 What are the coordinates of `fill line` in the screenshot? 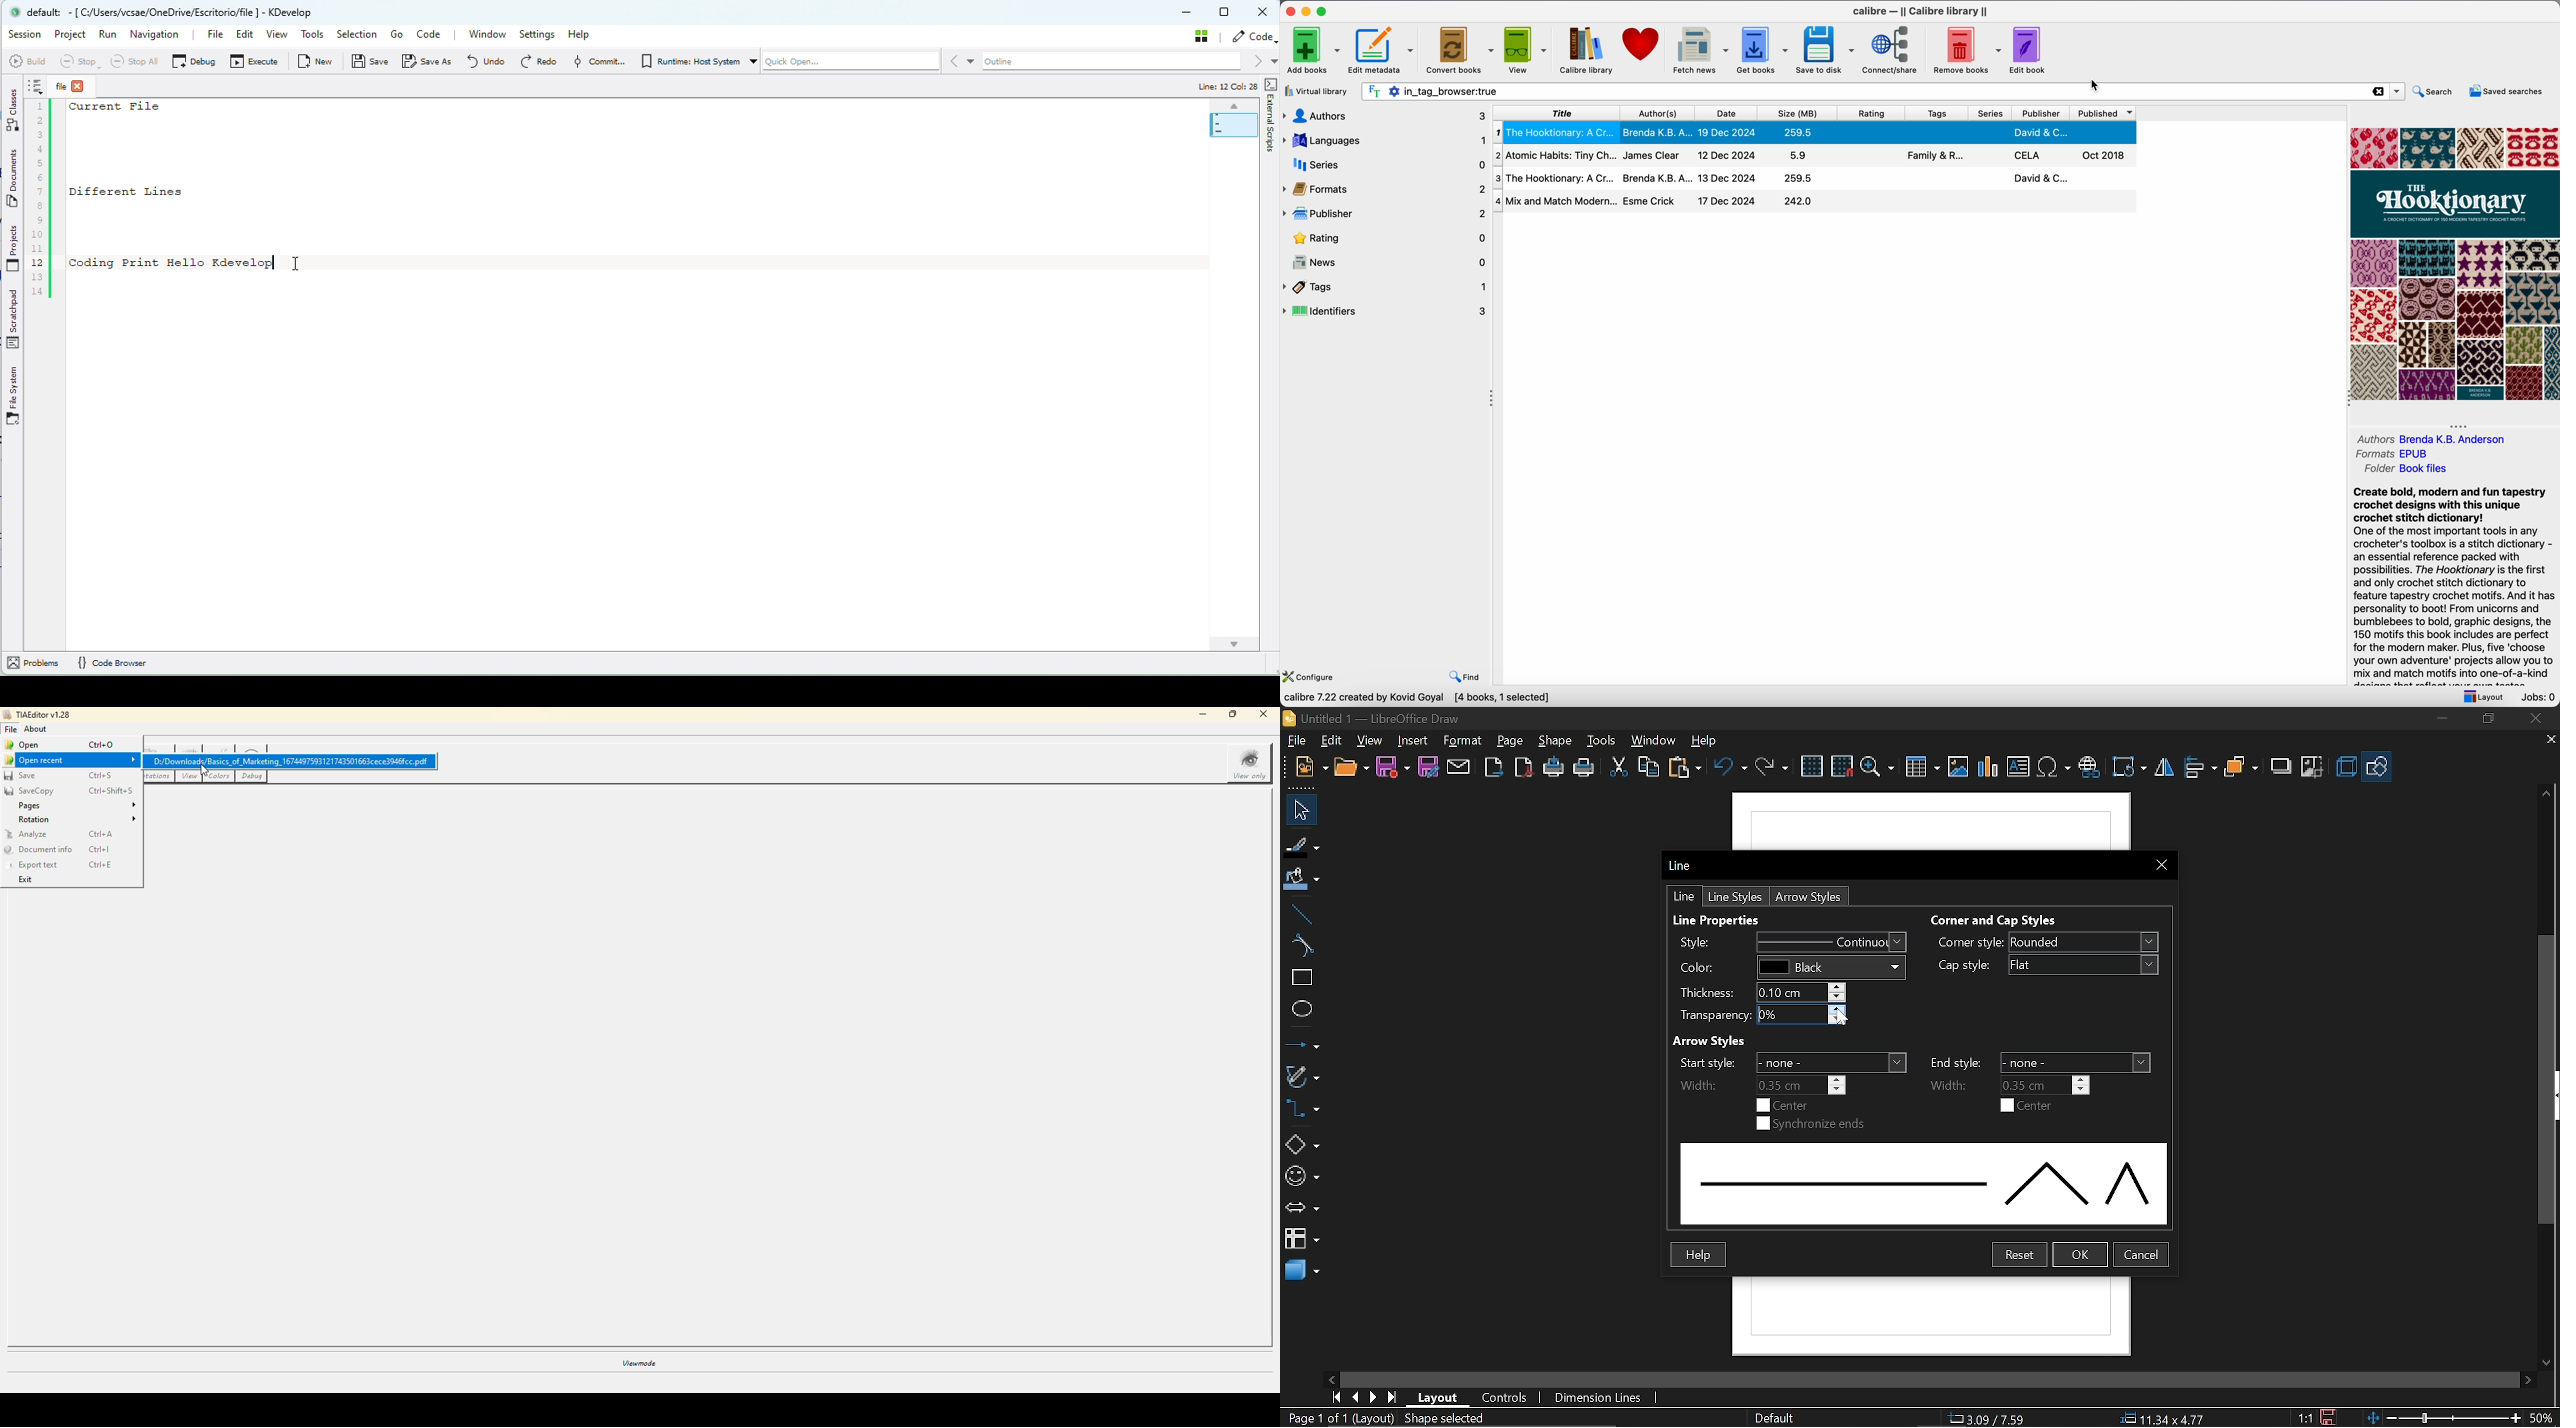 It's located at (1302, 847).